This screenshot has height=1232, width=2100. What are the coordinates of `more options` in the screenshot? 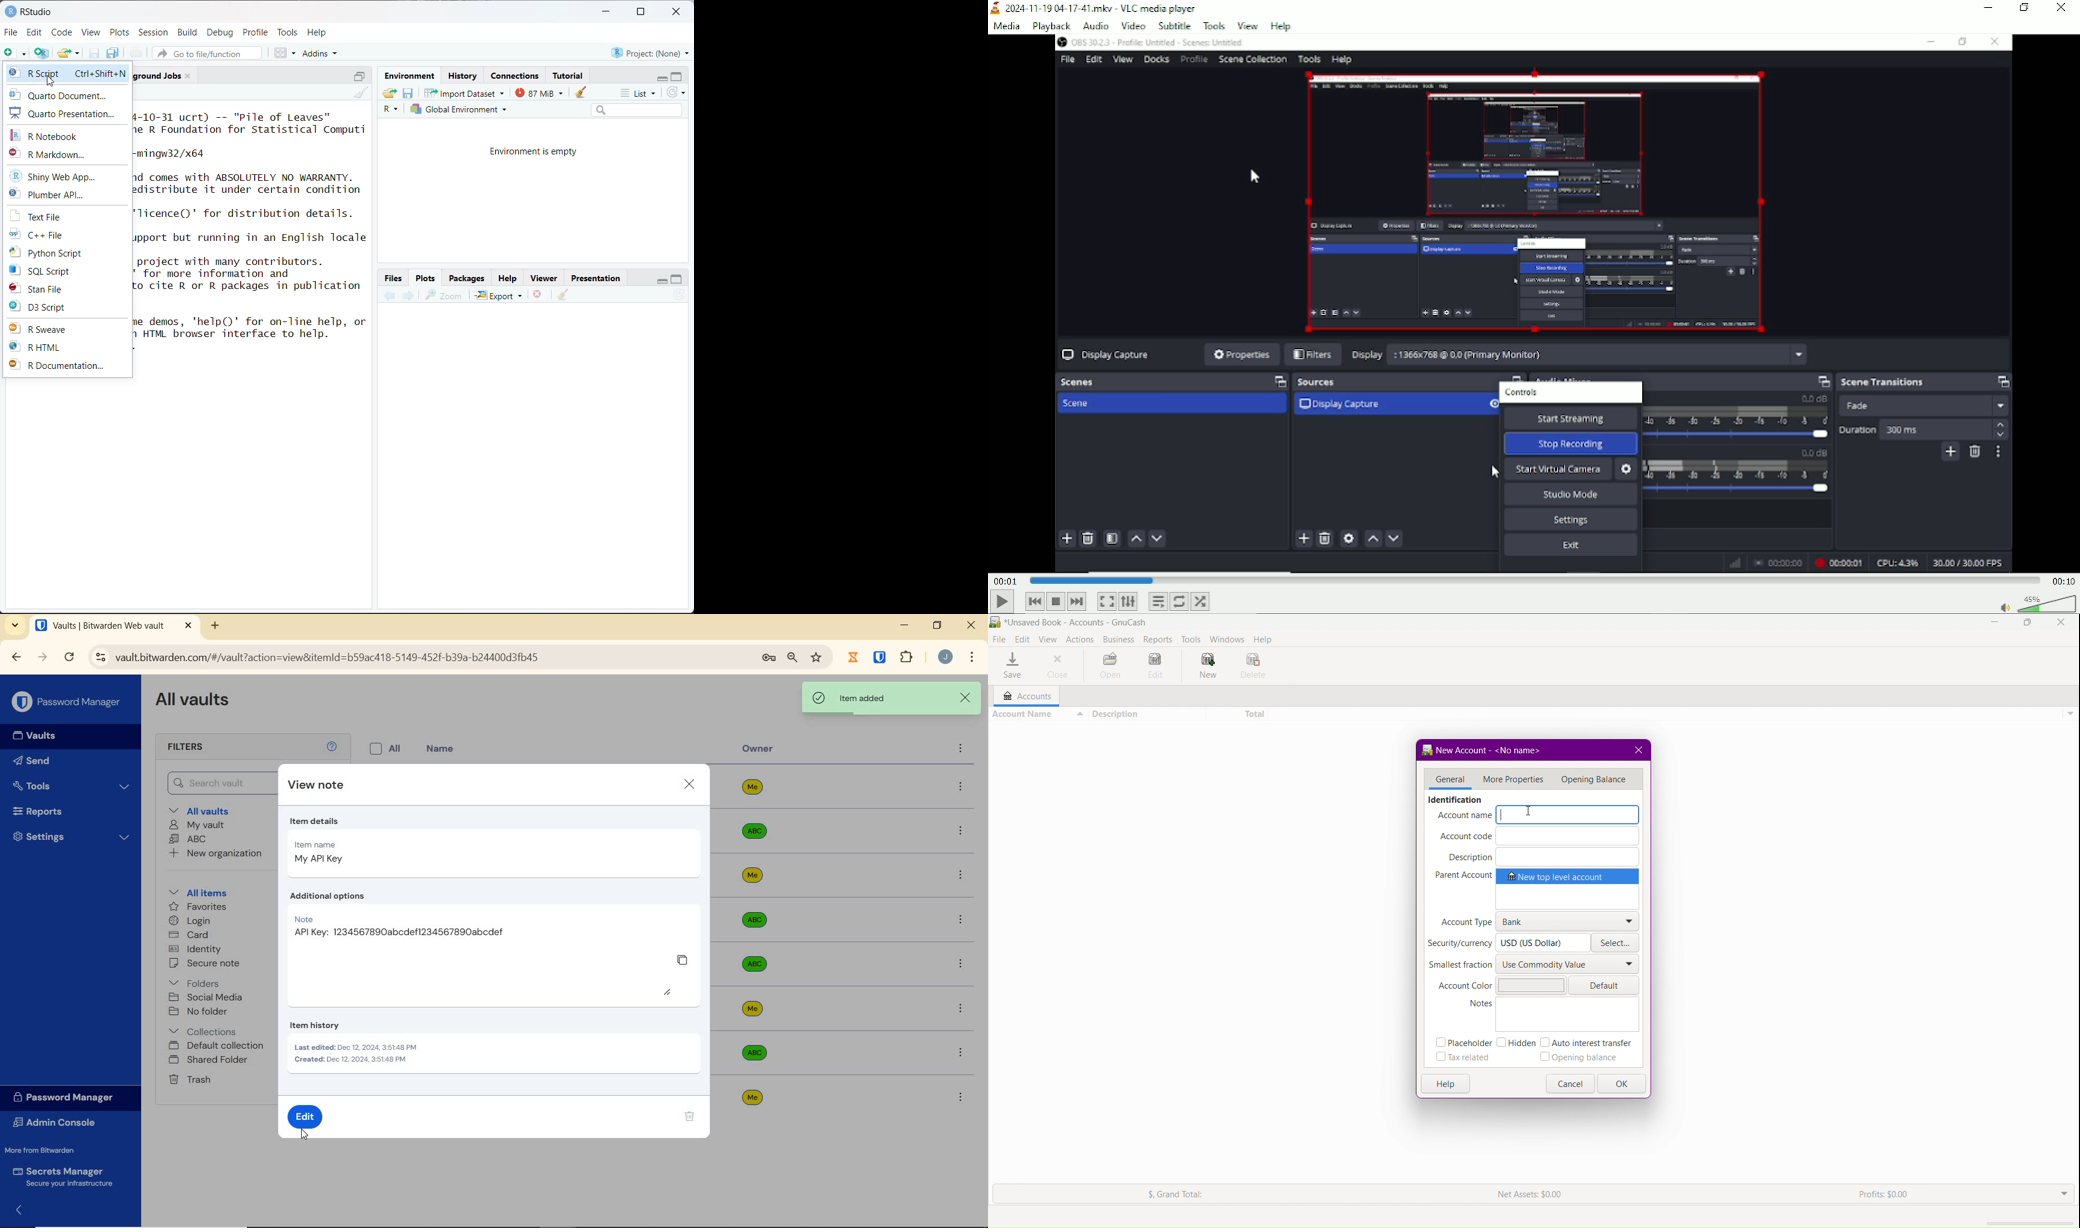 It's located at (961, 787).